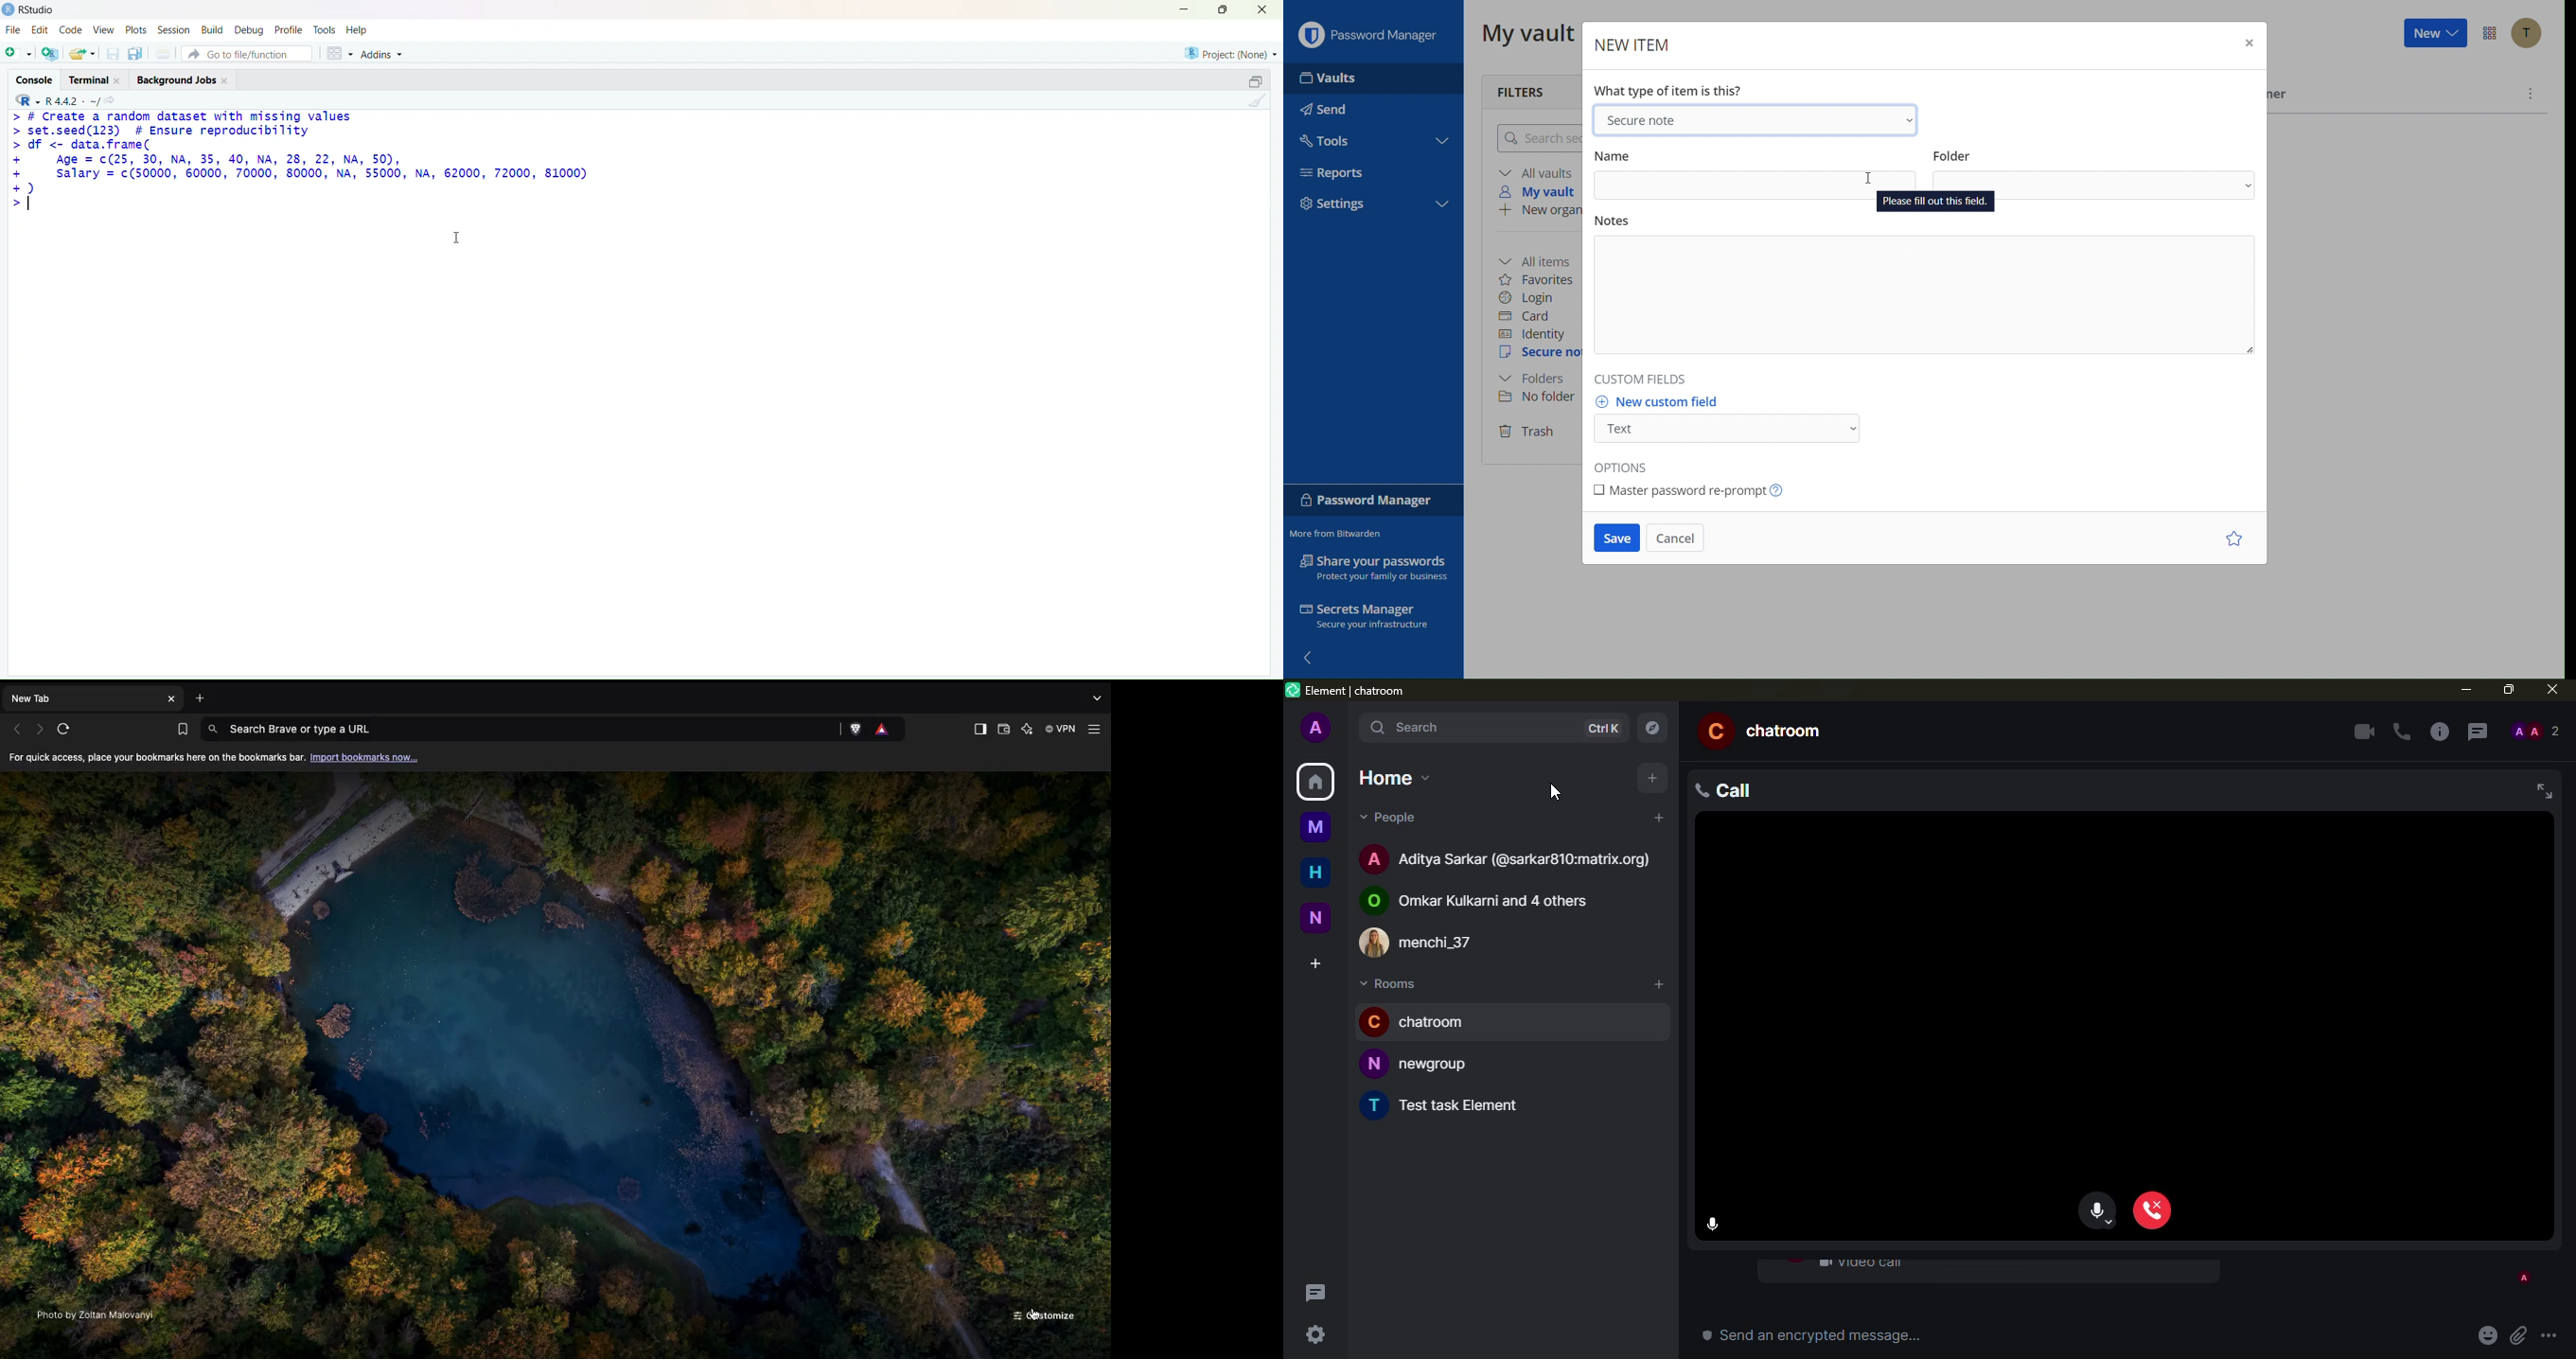  Describe the element at coordinates (1373, 567) in the screenshot. I see `Share your passwords` at that location.